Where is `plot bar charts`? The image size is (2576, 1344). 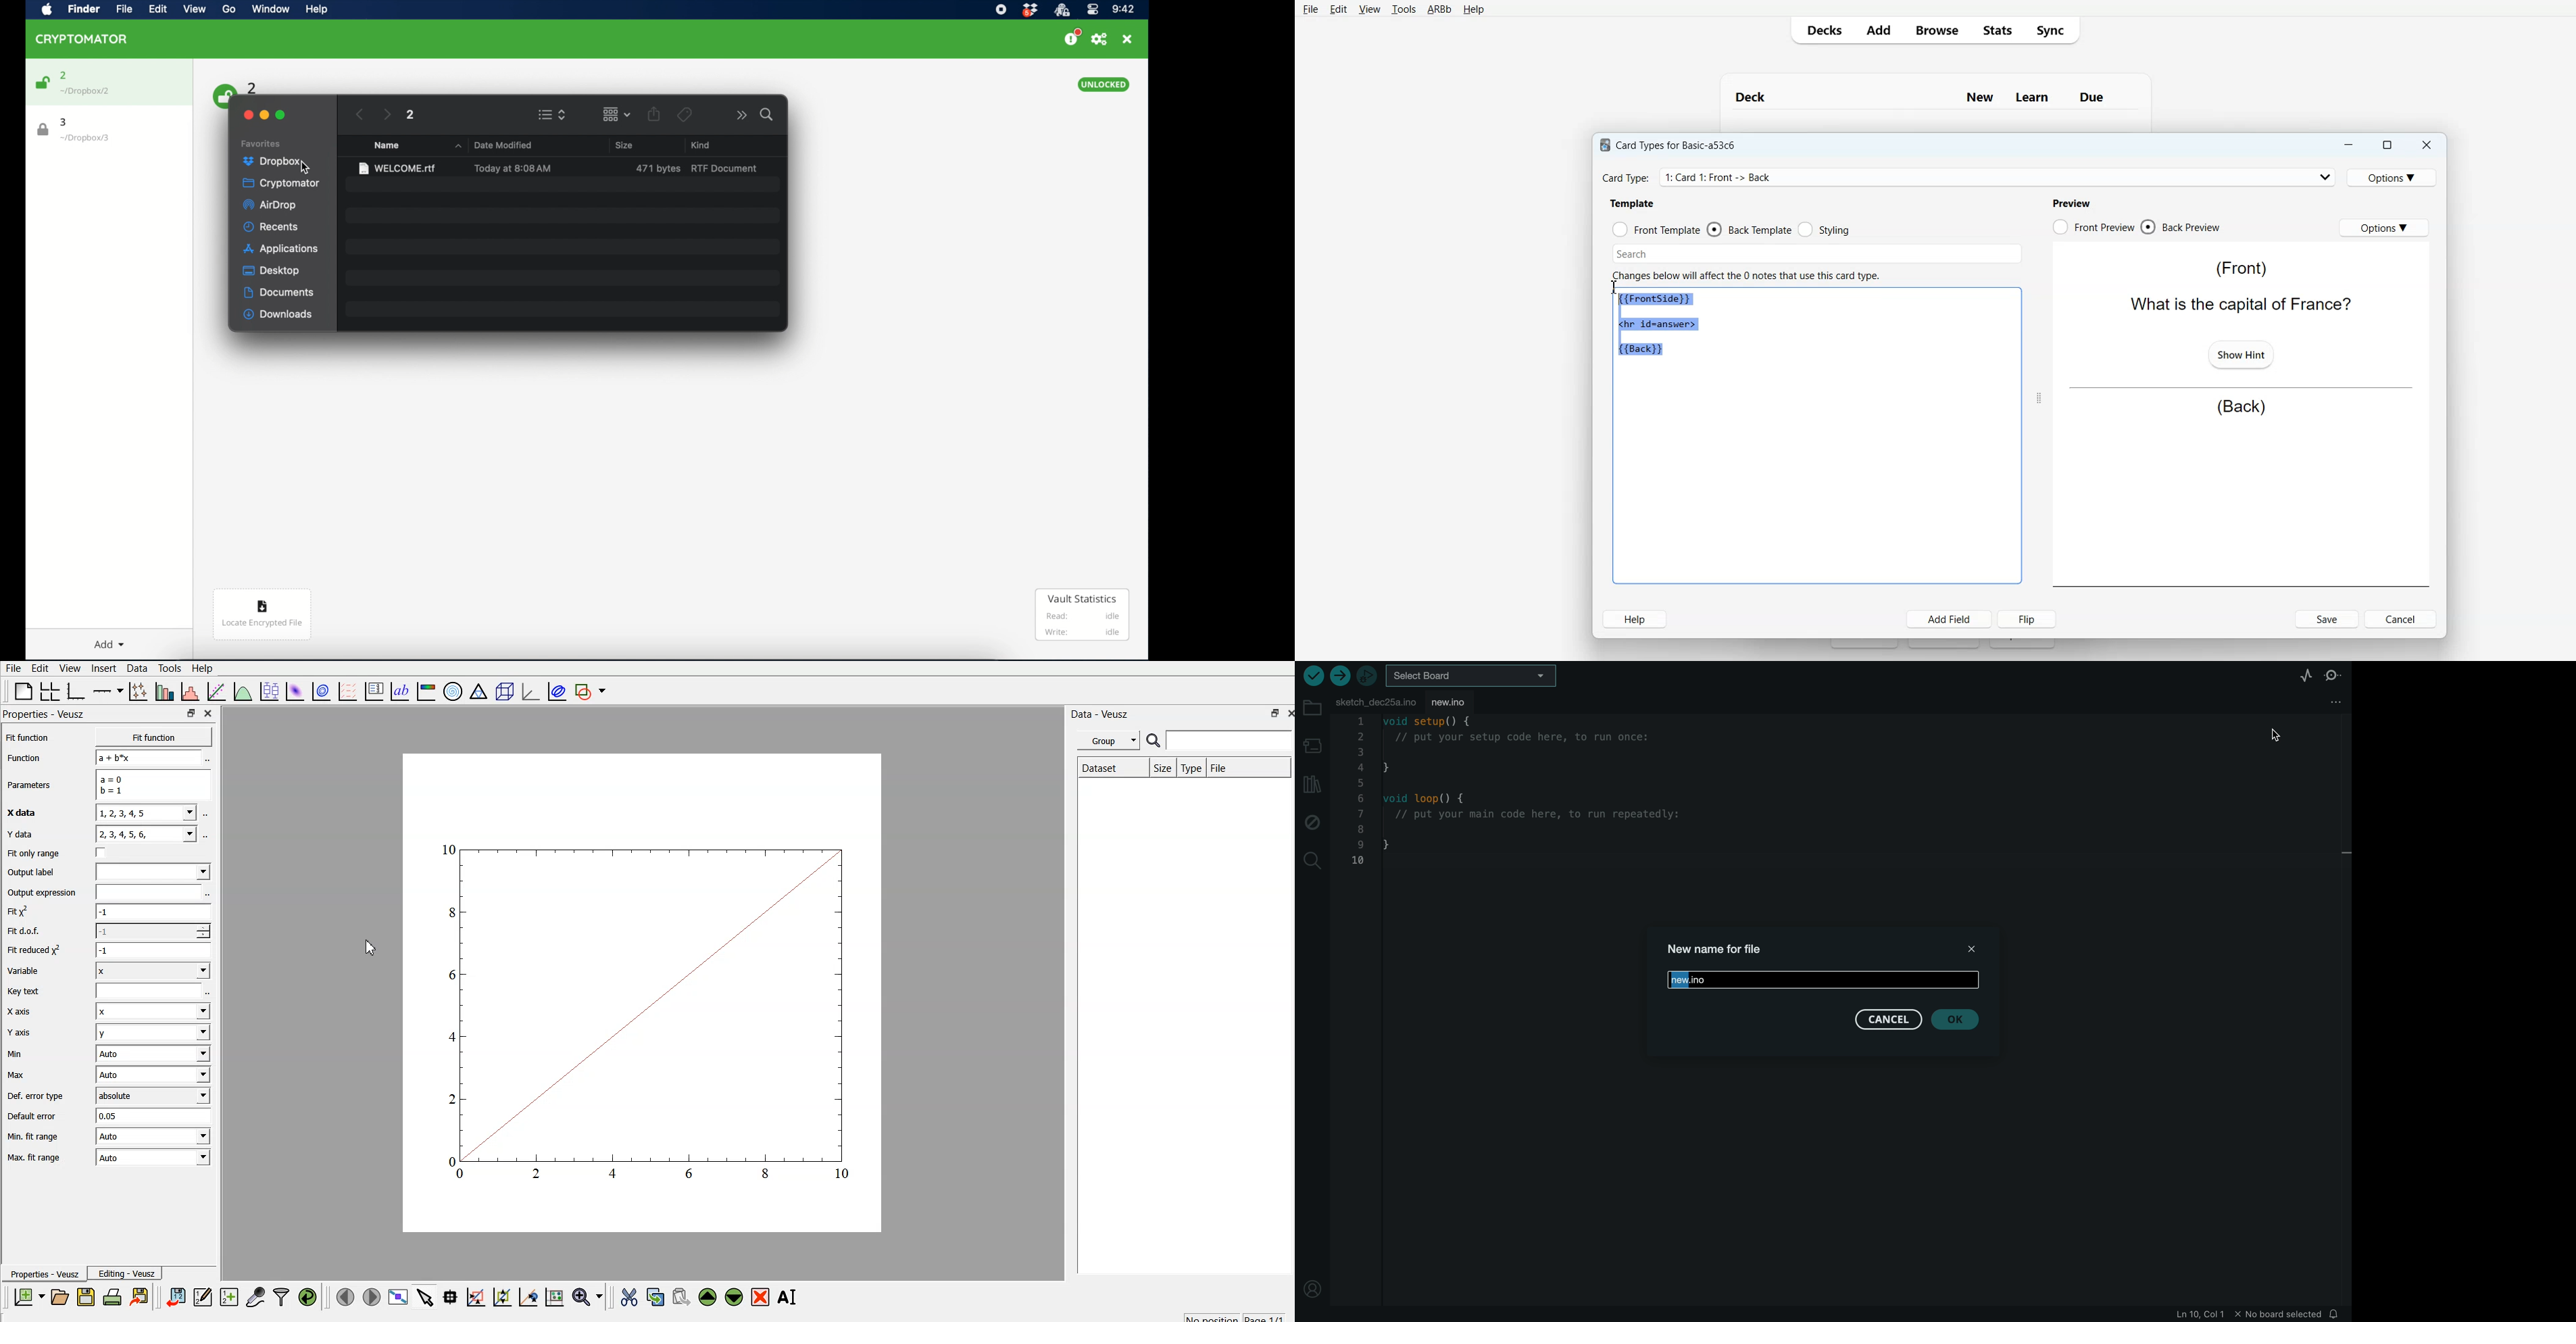
plot bar charts is located at coordinates (164, 691).